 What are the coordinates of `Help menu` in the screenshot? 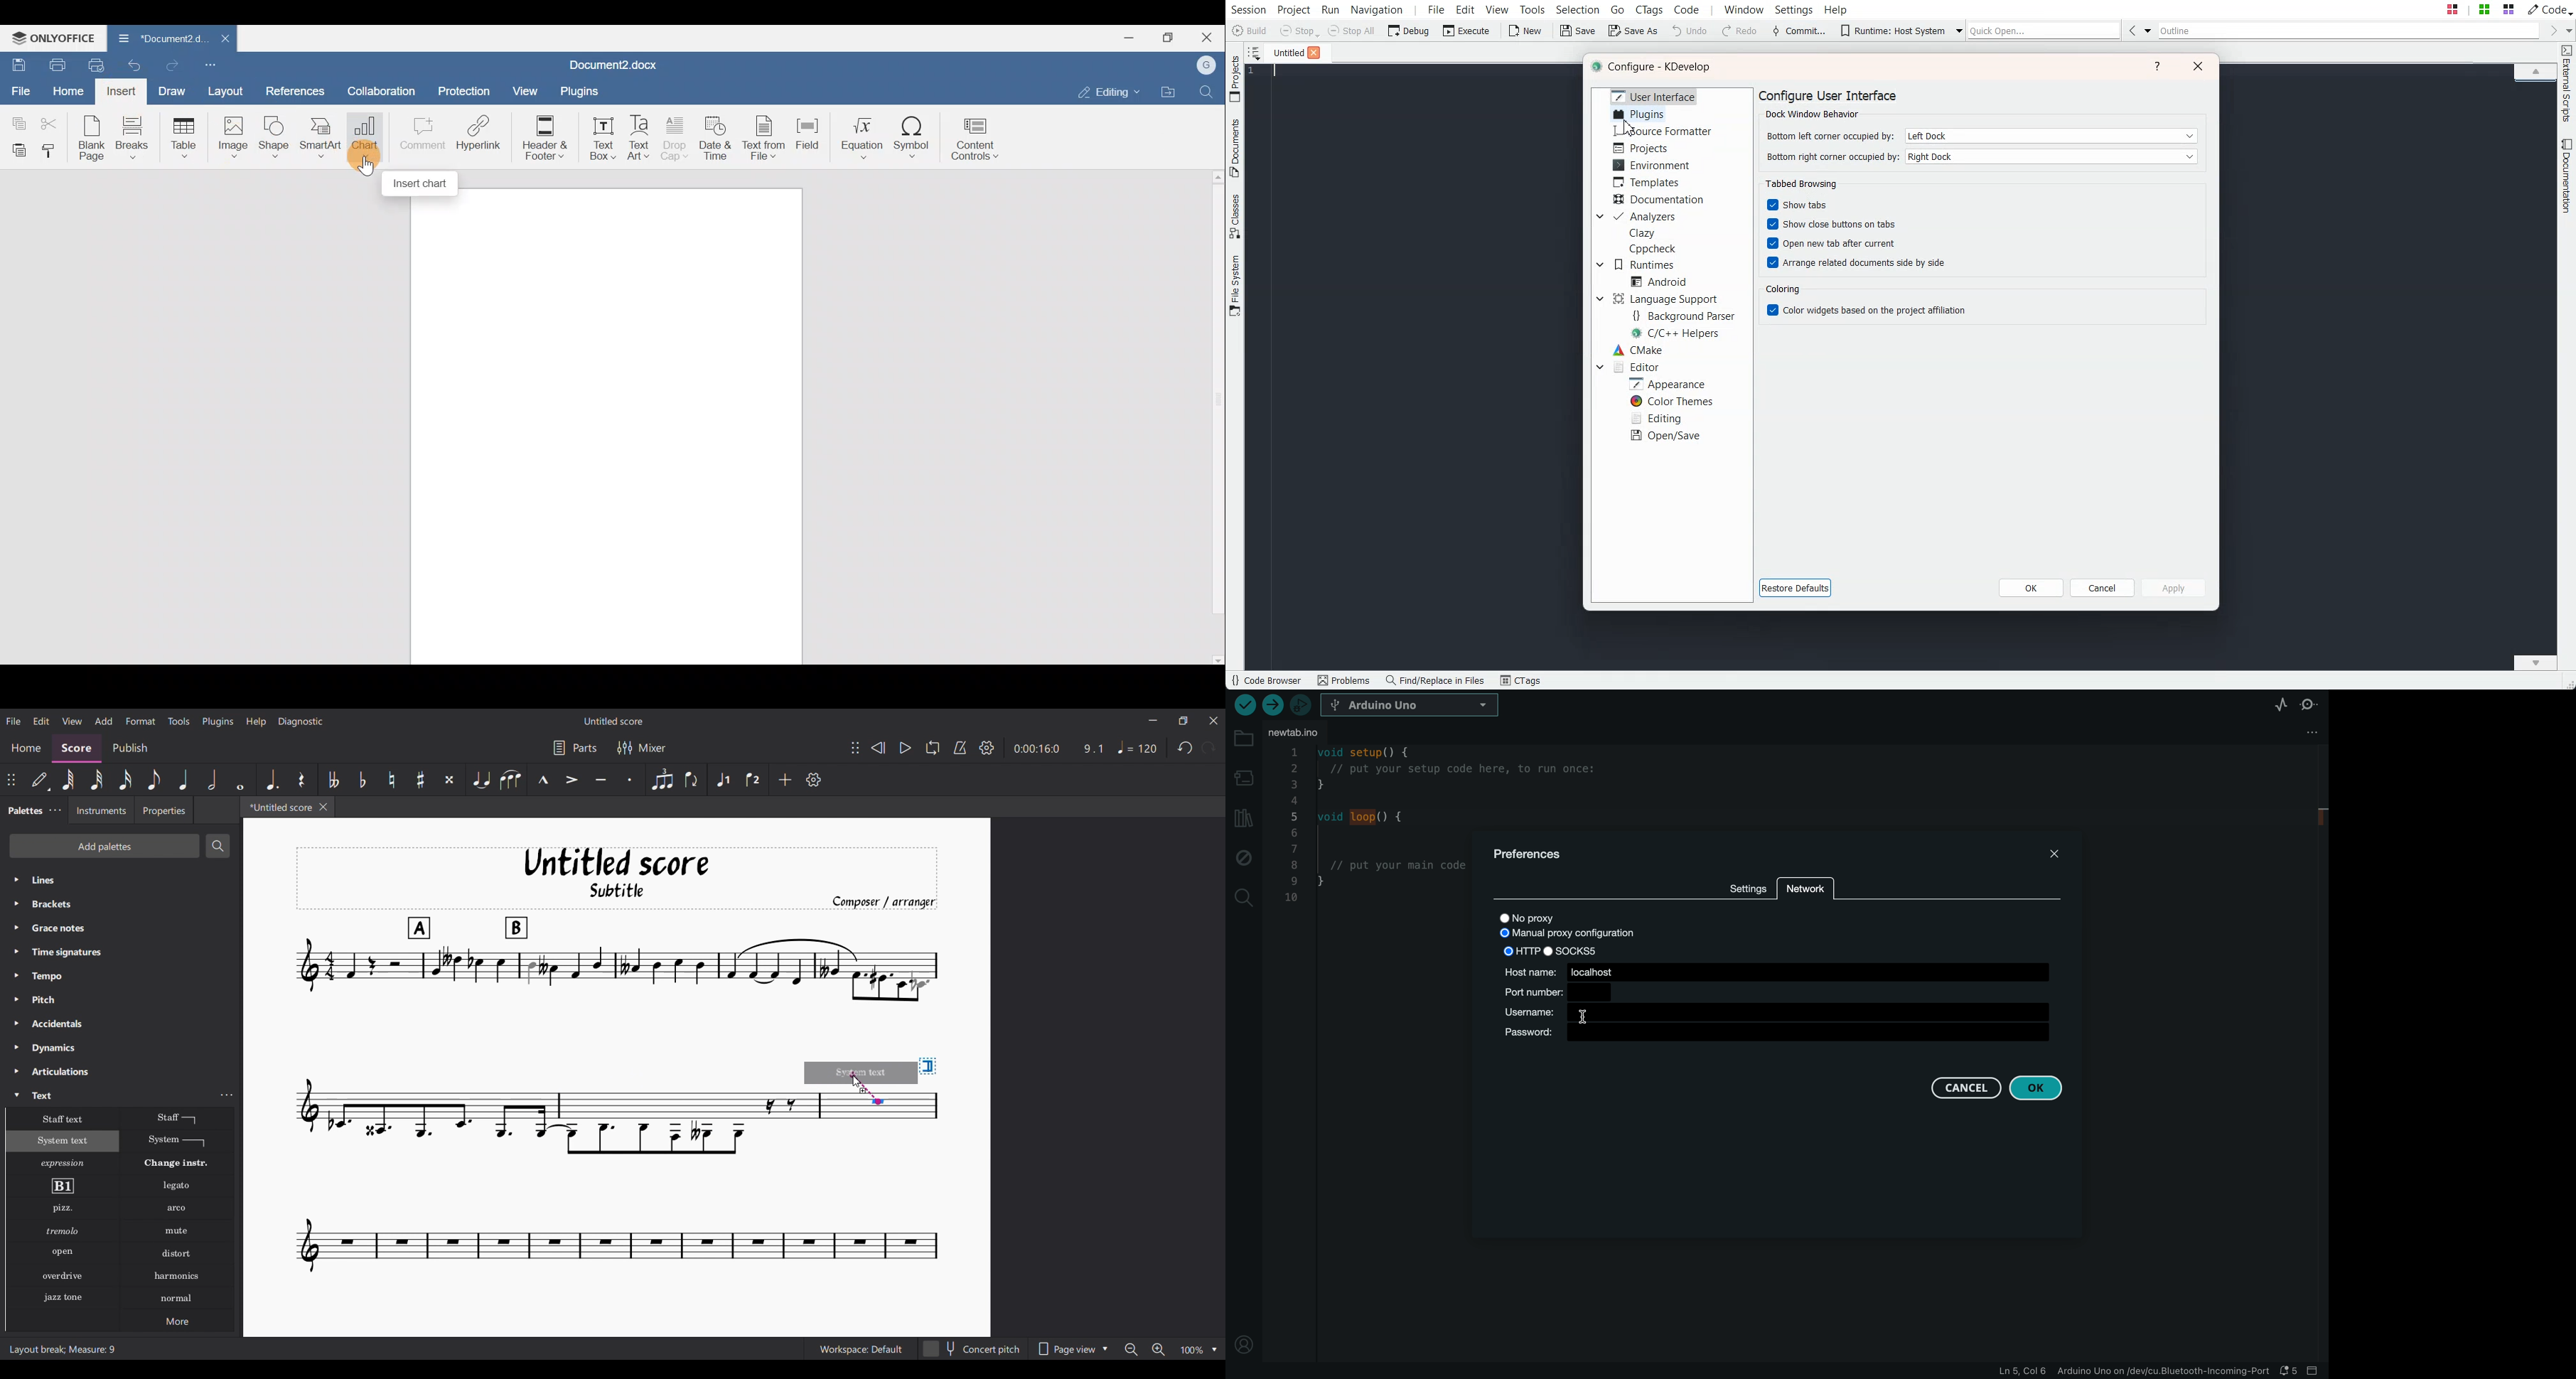 It's located at (256, 721).